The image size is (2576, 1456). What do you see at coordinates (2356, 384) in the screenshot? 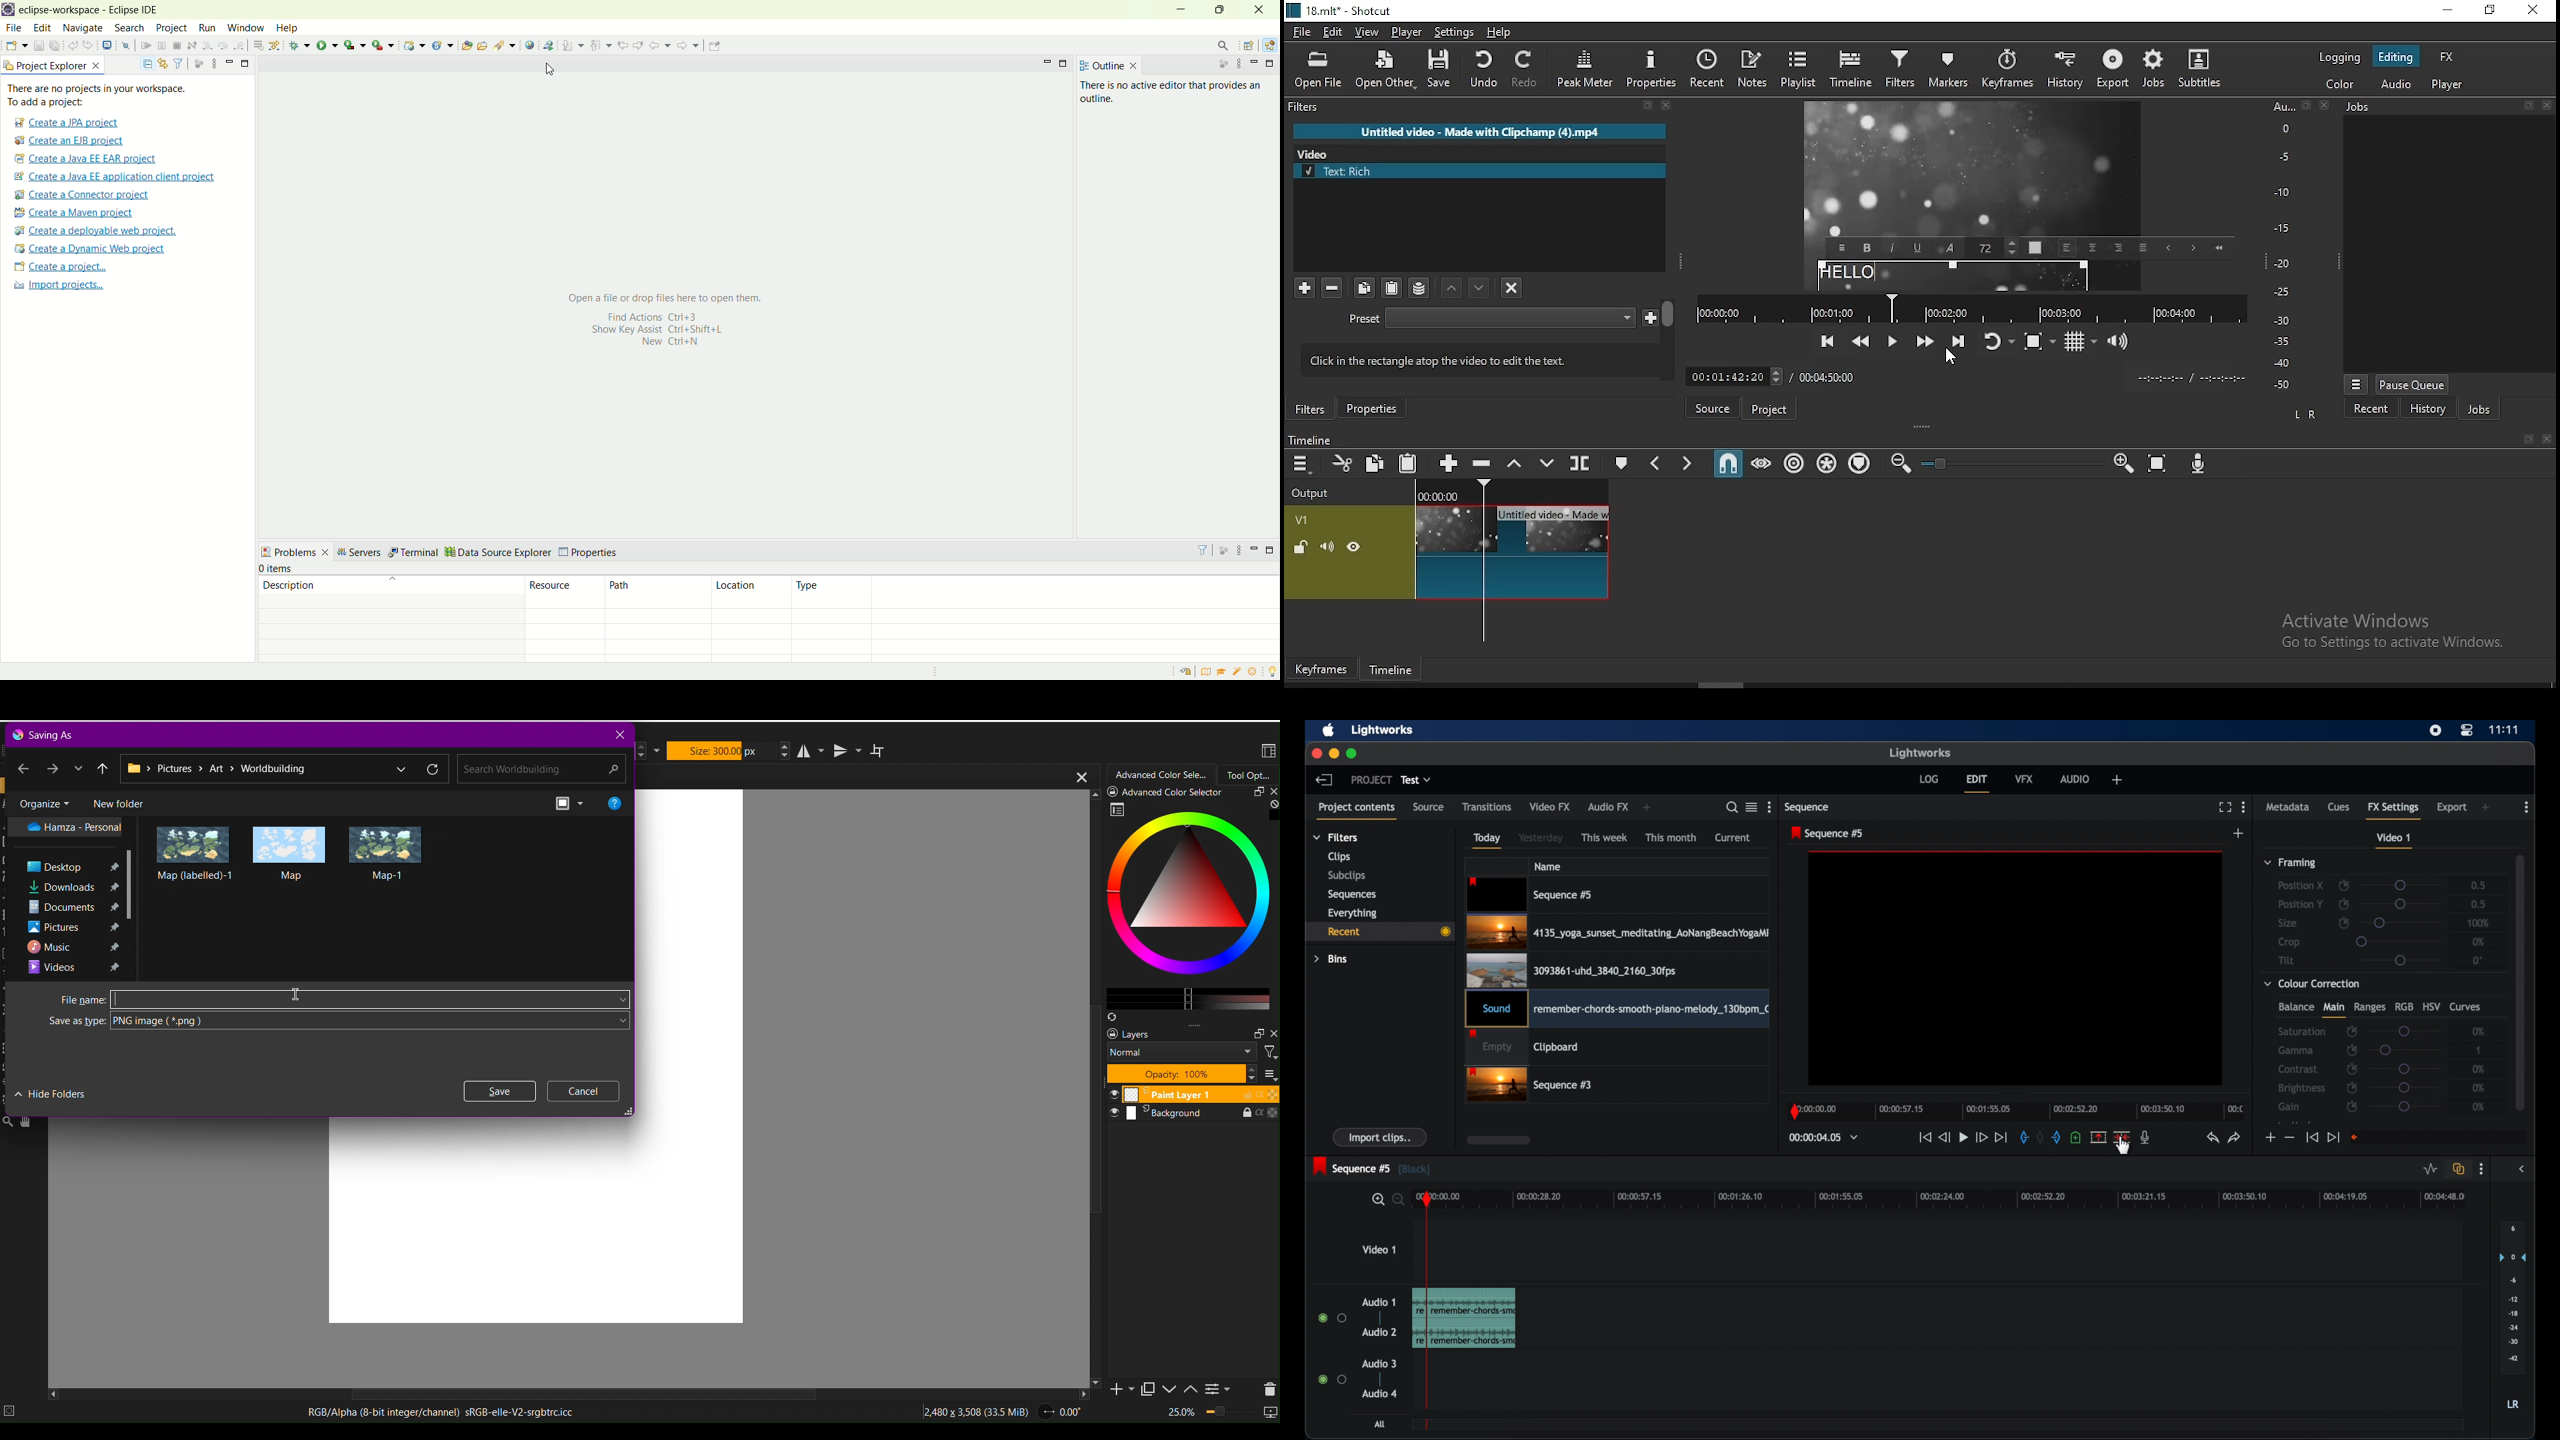
I see `Menu` at bounding box center [2356, 384].